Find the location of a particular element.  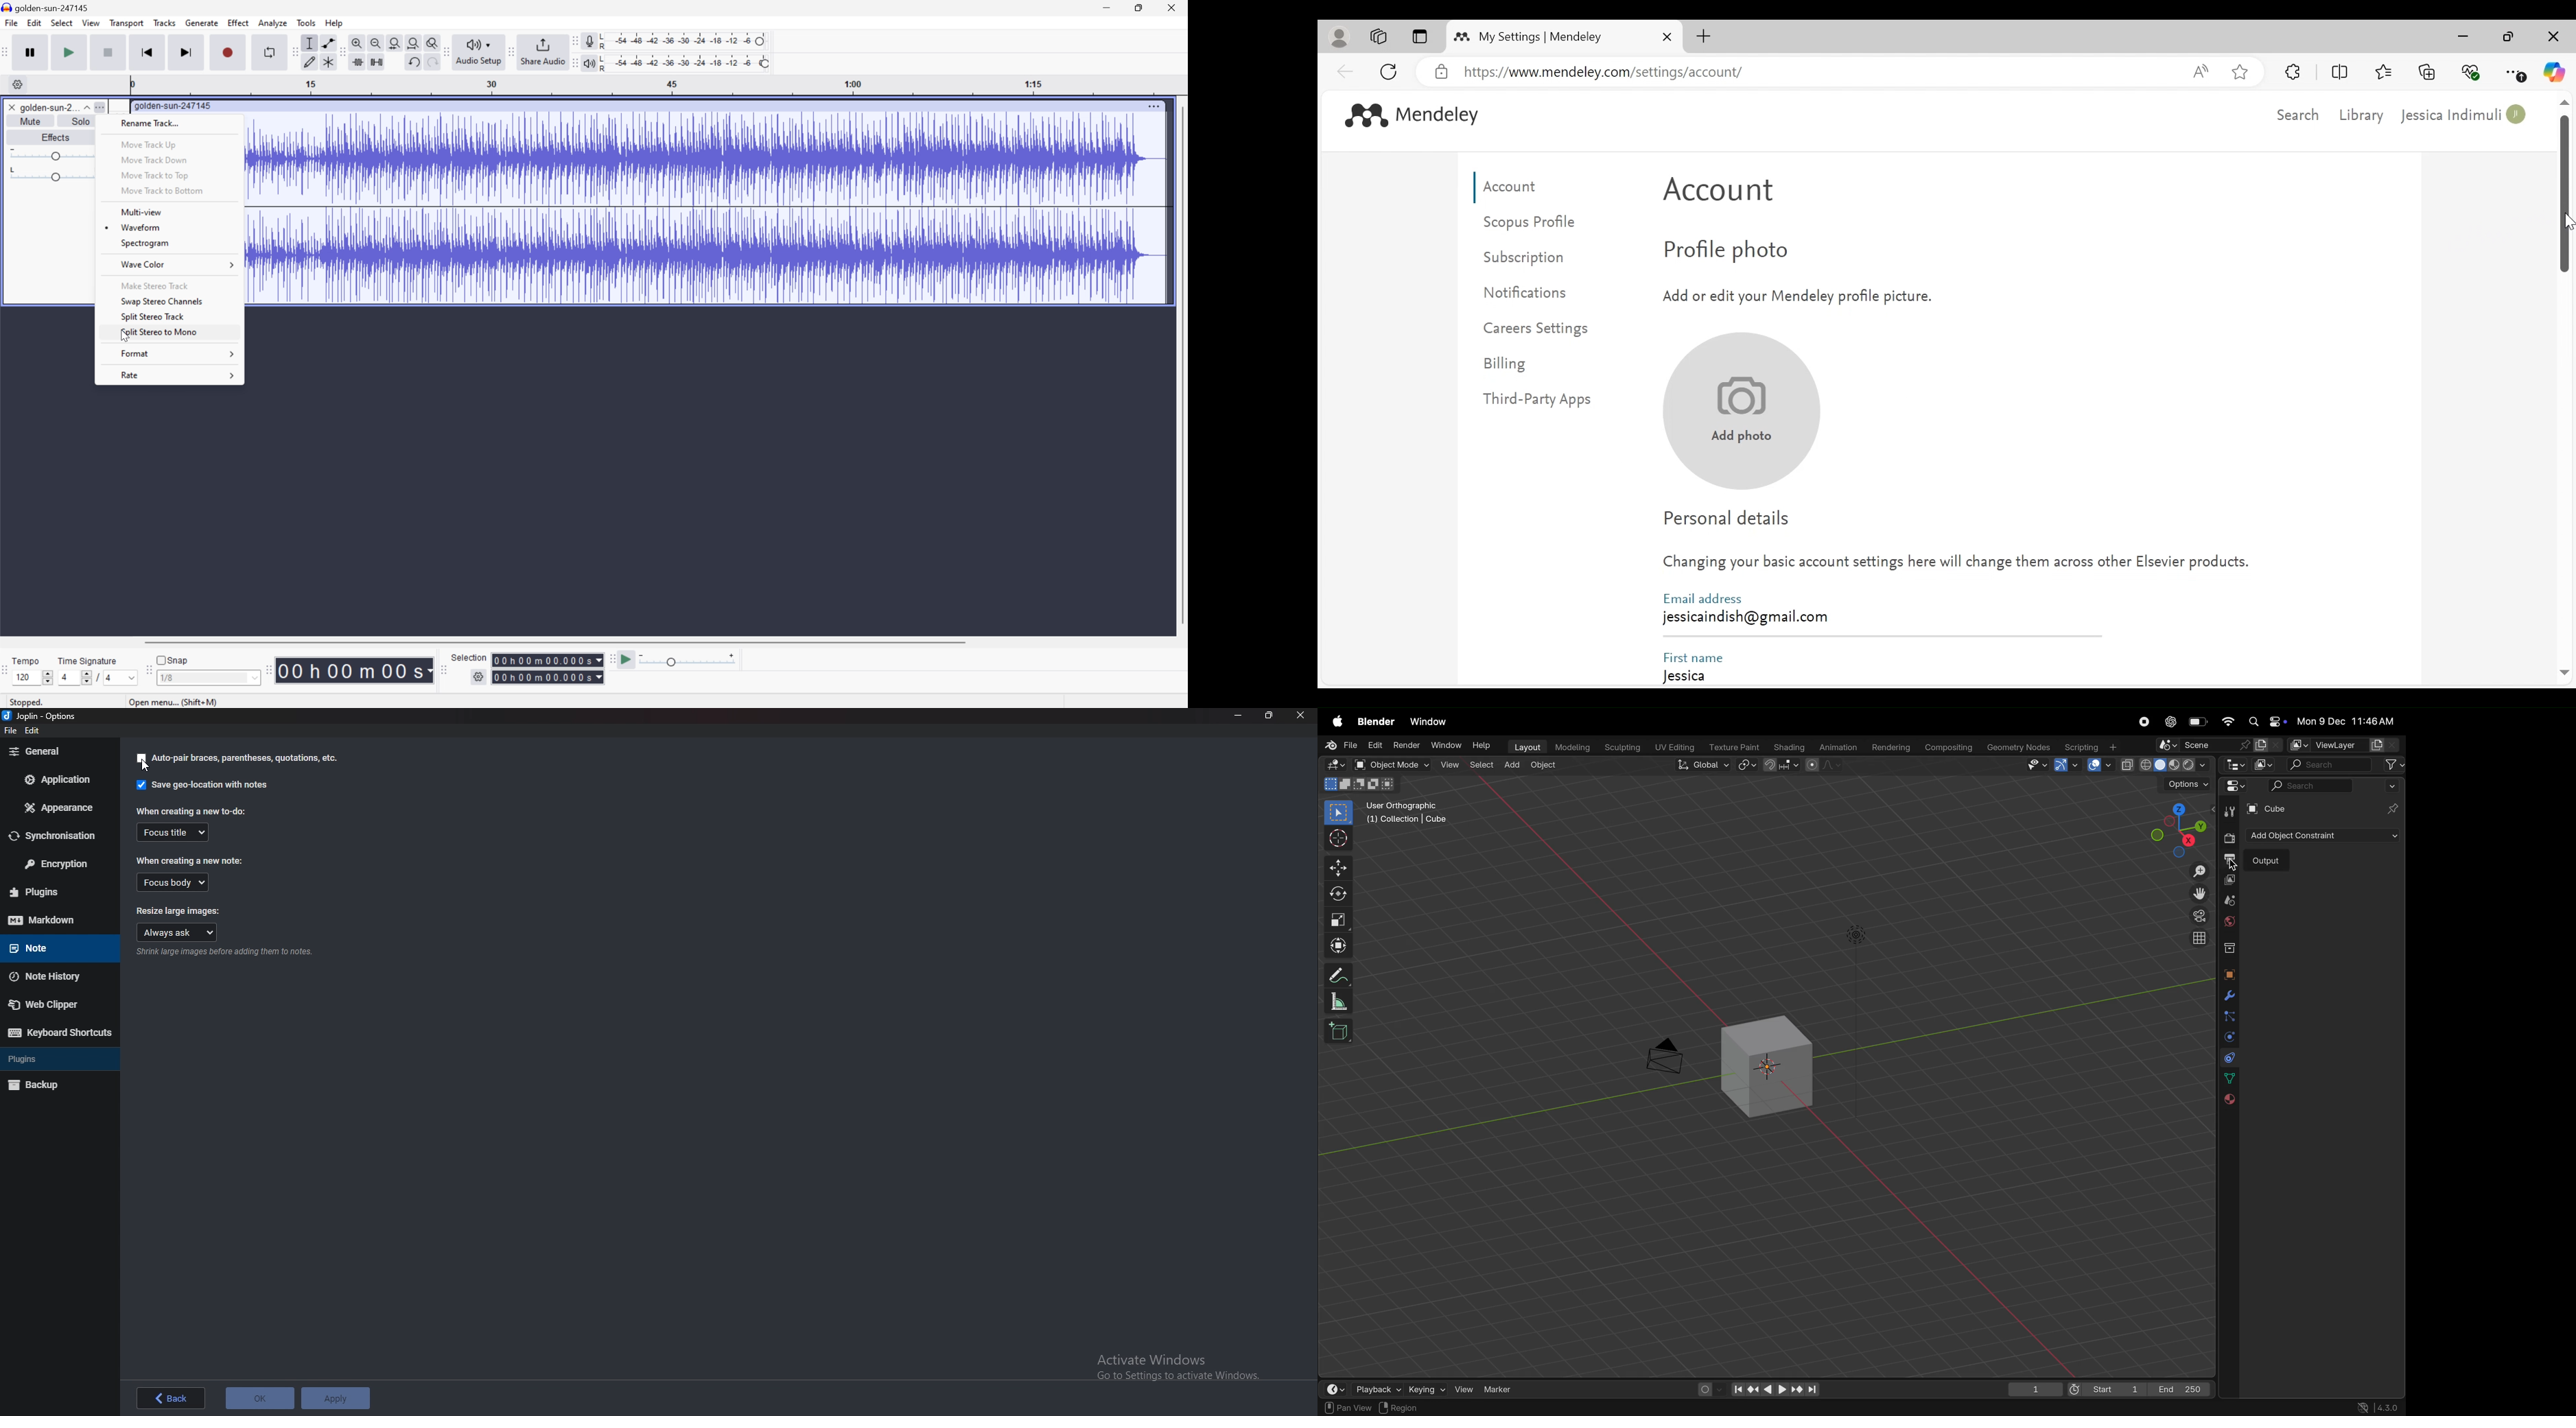

encryption is located at coordinates (60, 864).